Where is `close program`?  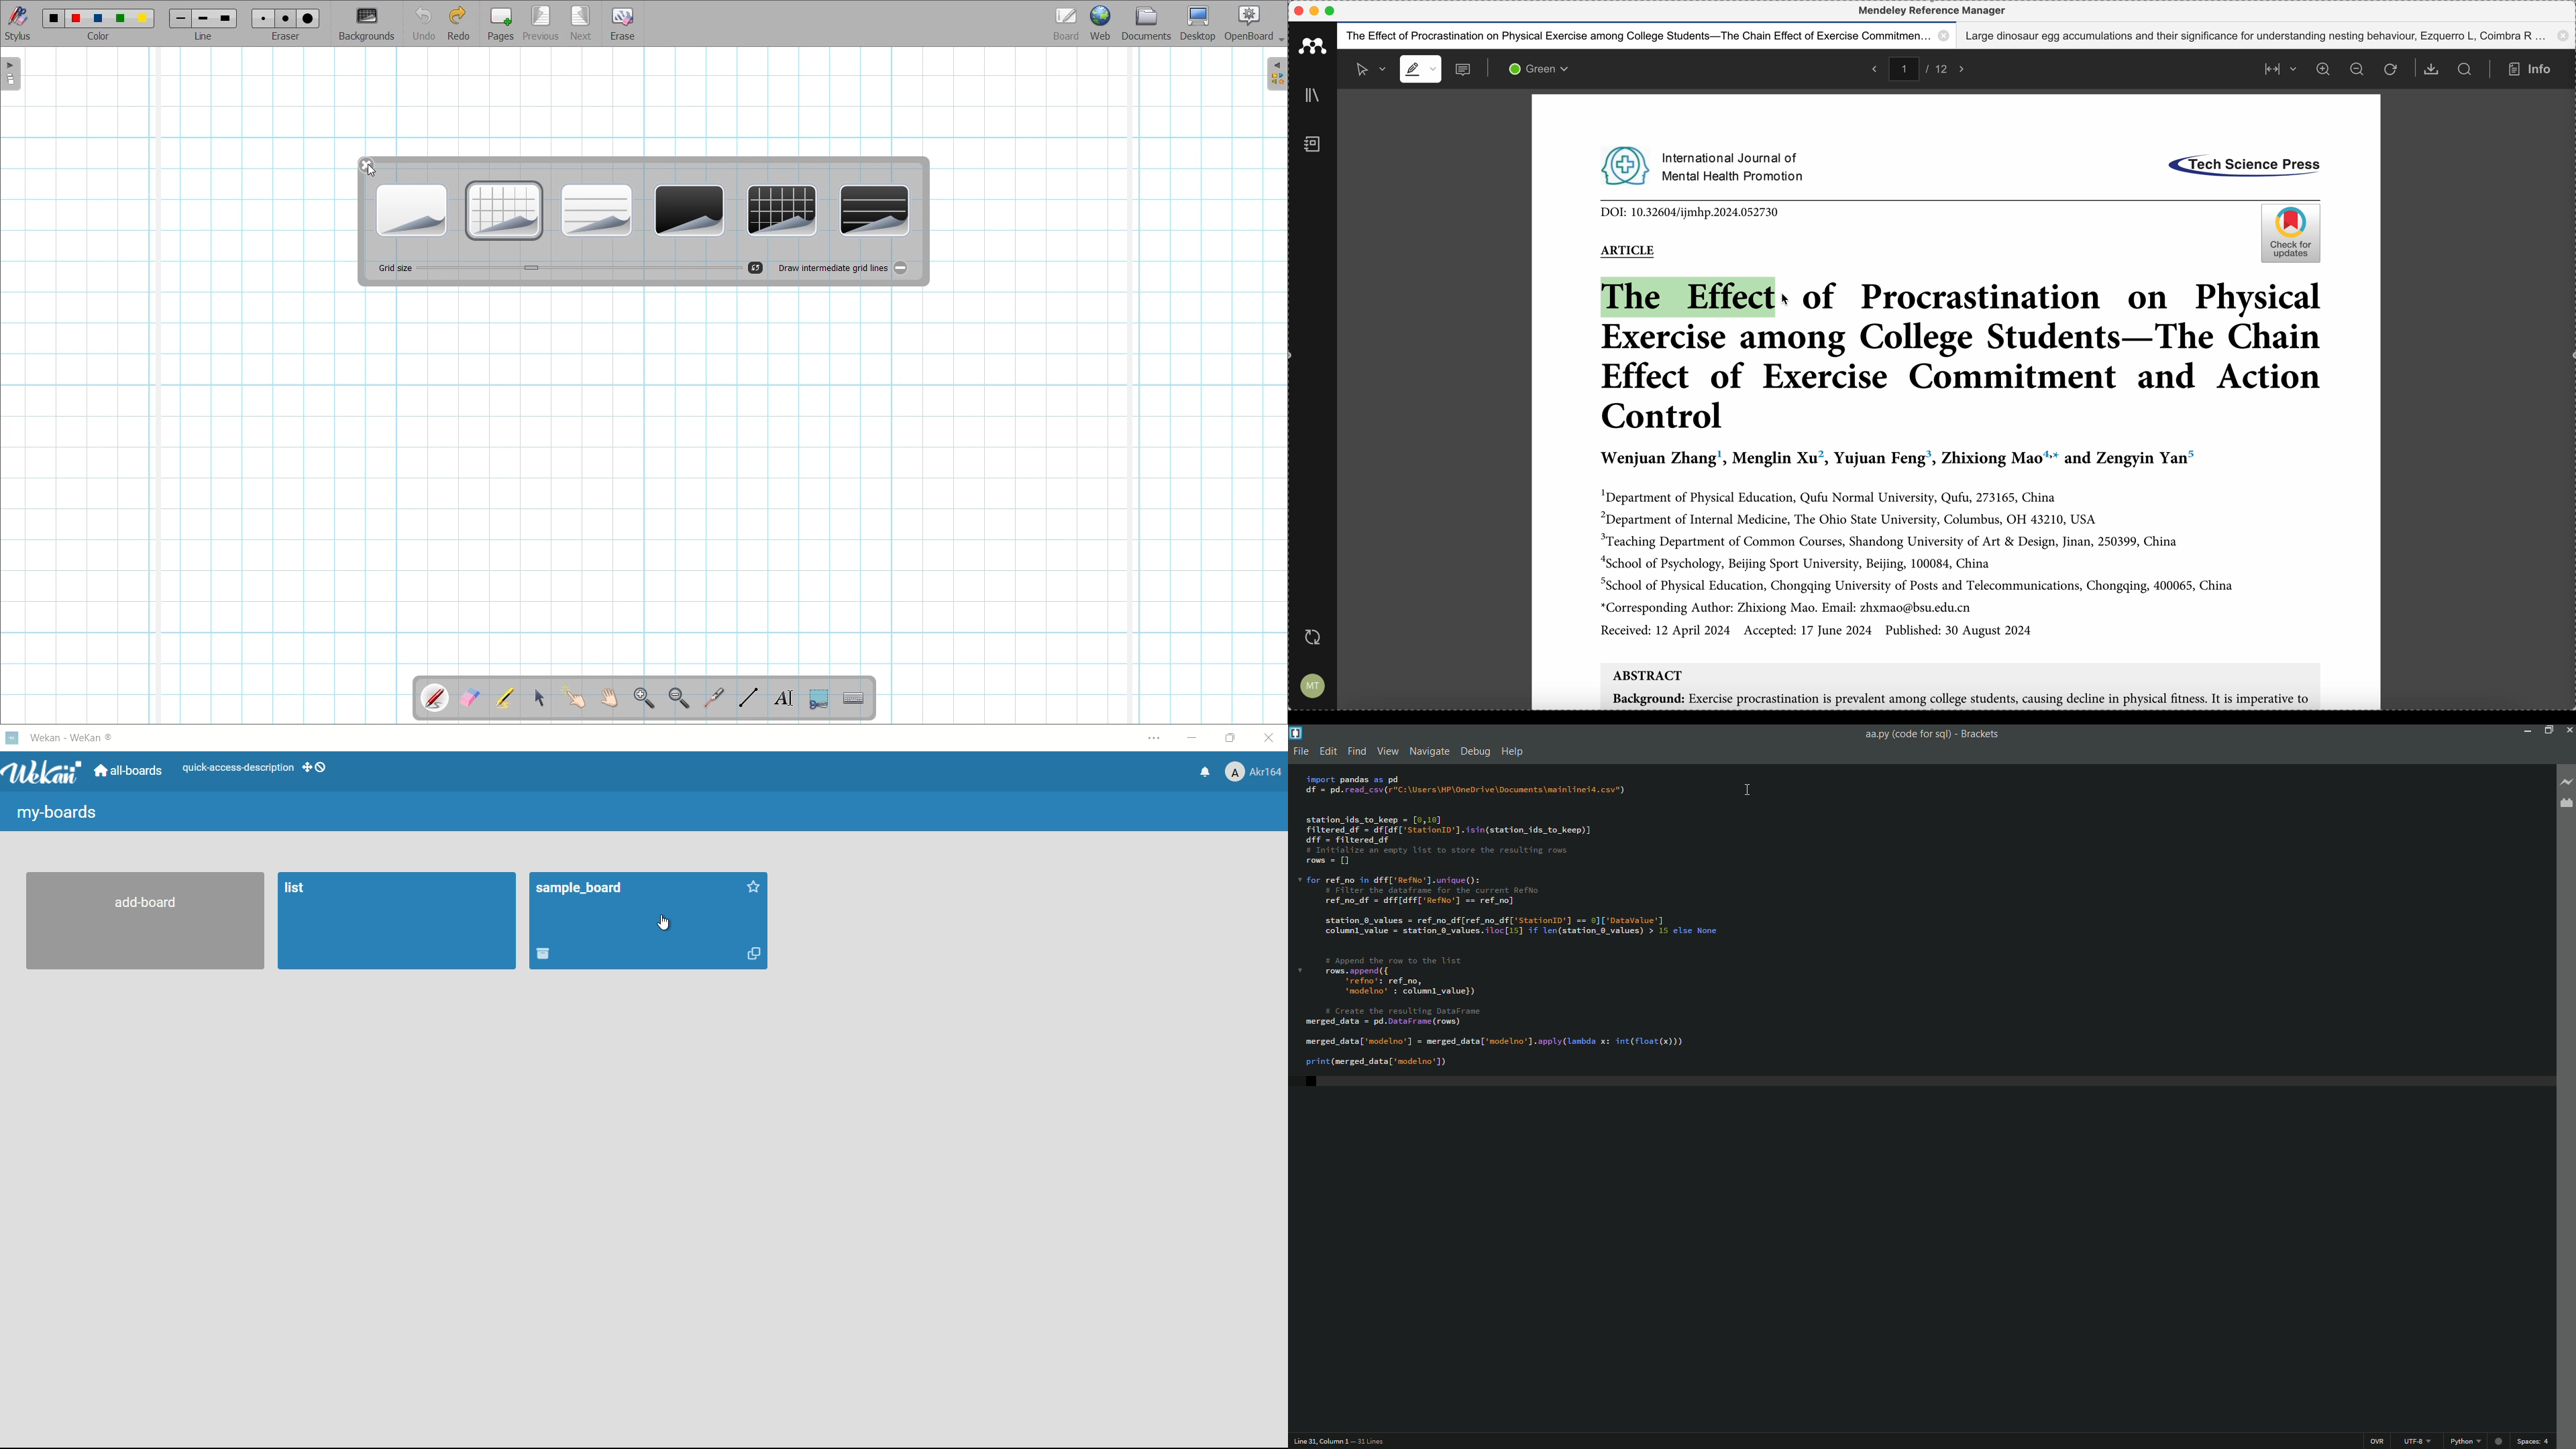
close program is located at coordinates (1298, 11).